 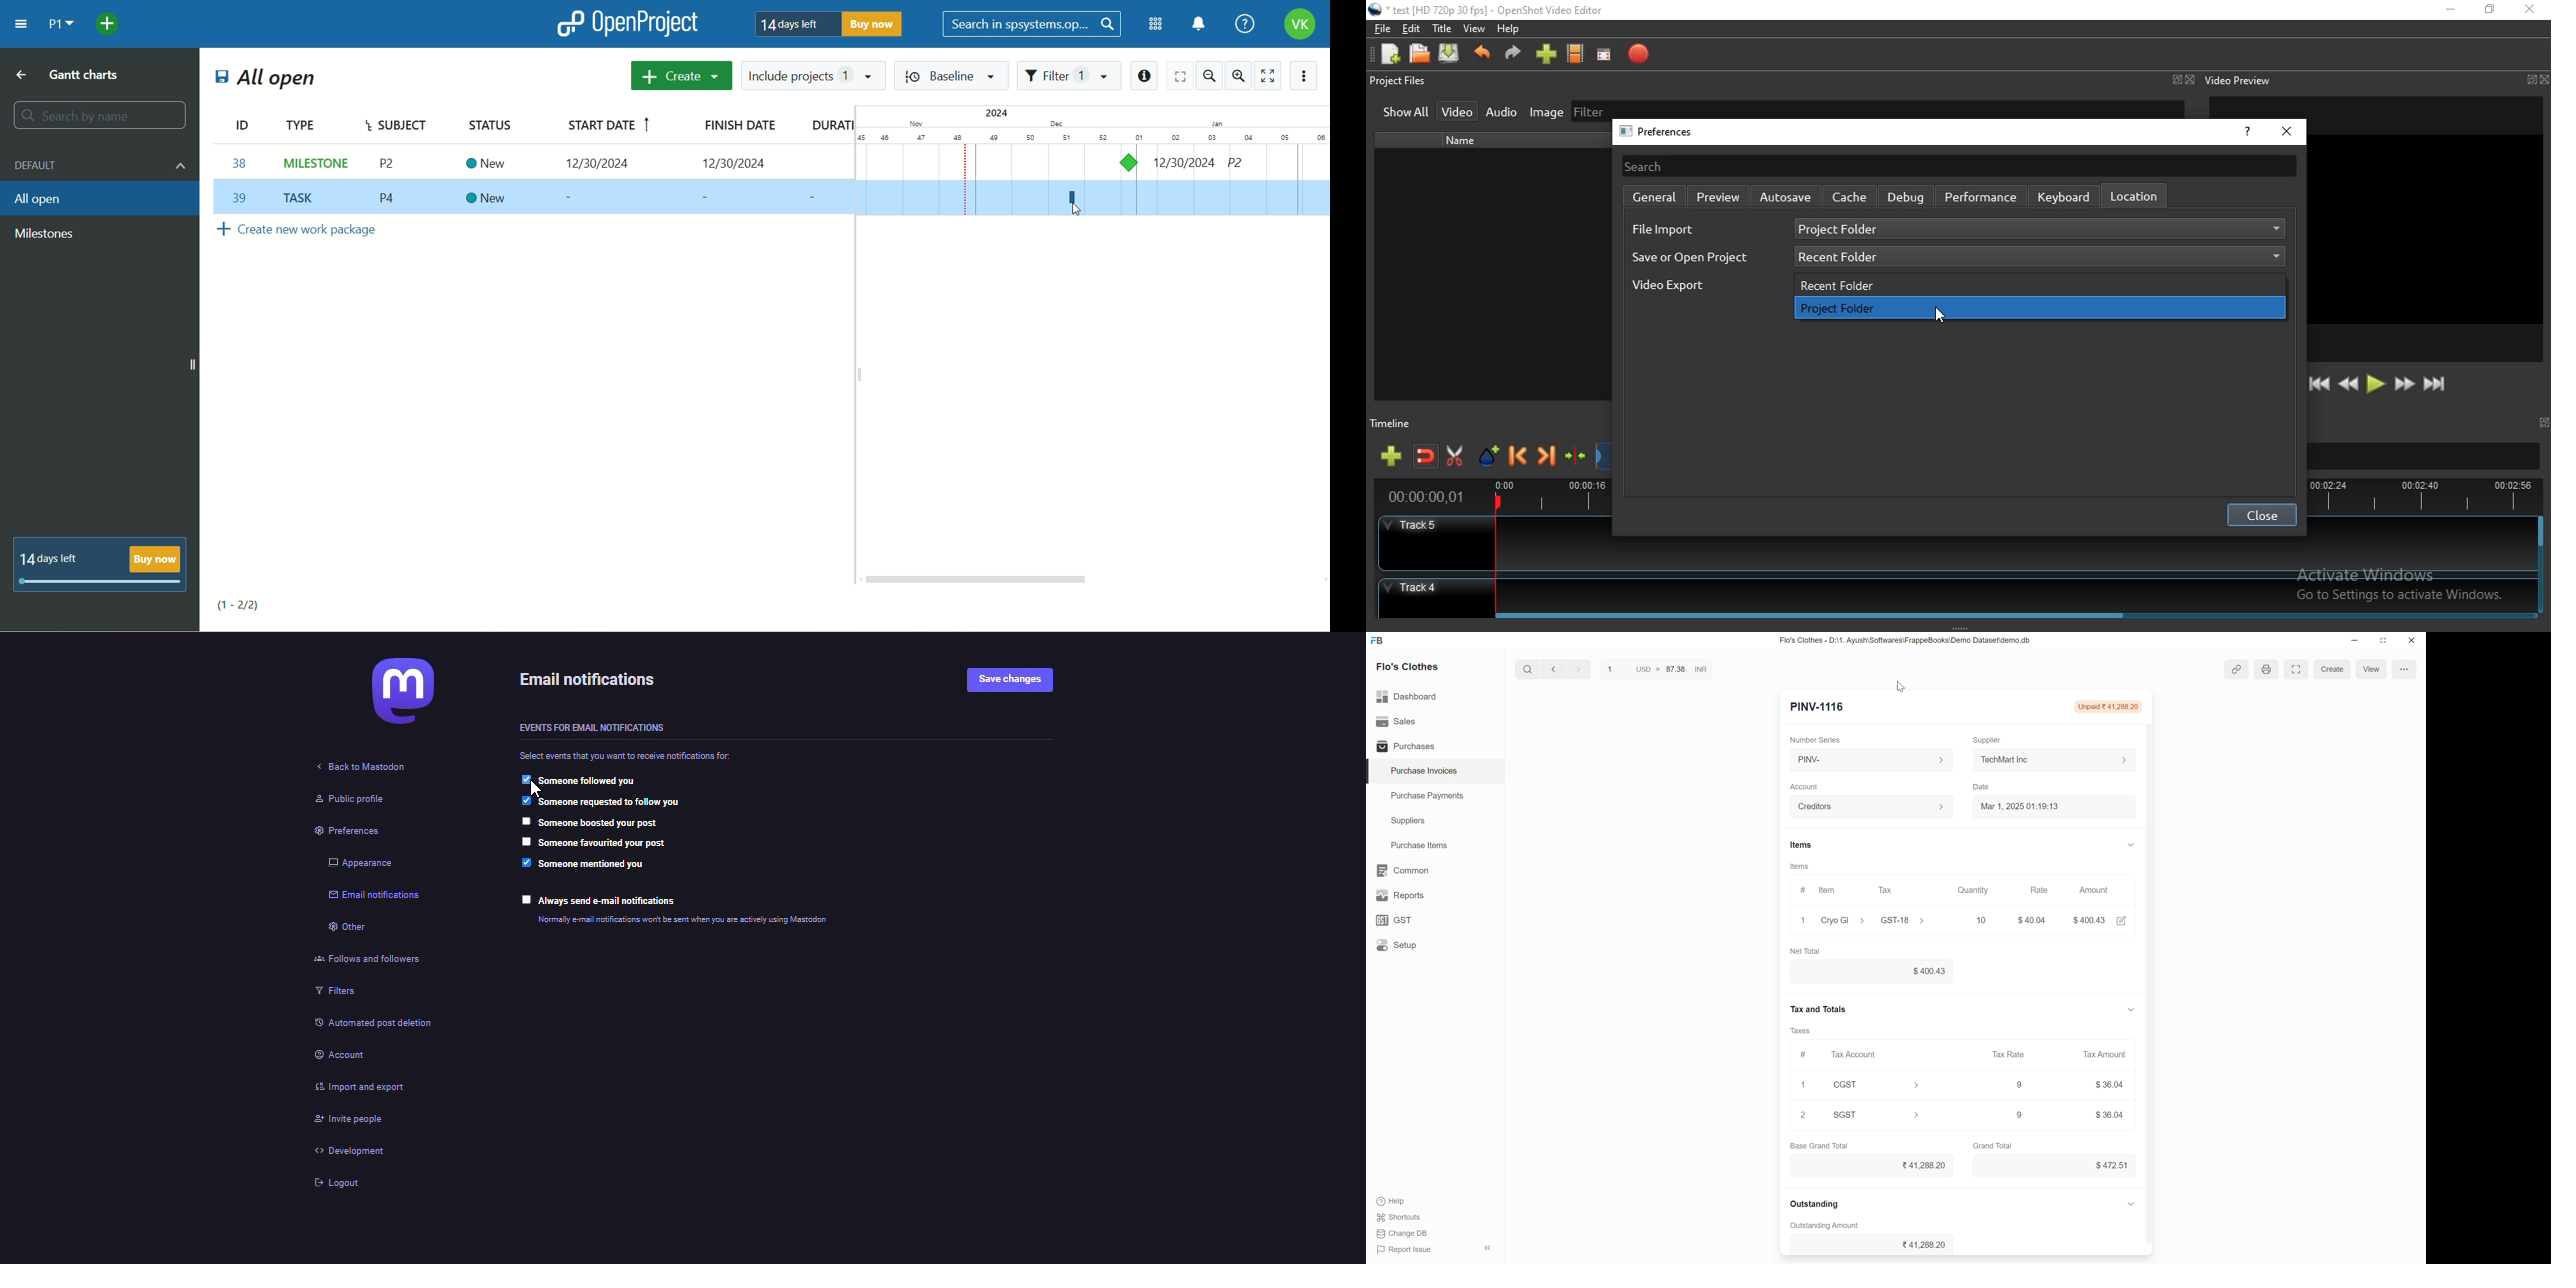 What do you see at coordinates (1577, 668) in the screenshot?
I see `previous` at bounding box center [1577, 668].